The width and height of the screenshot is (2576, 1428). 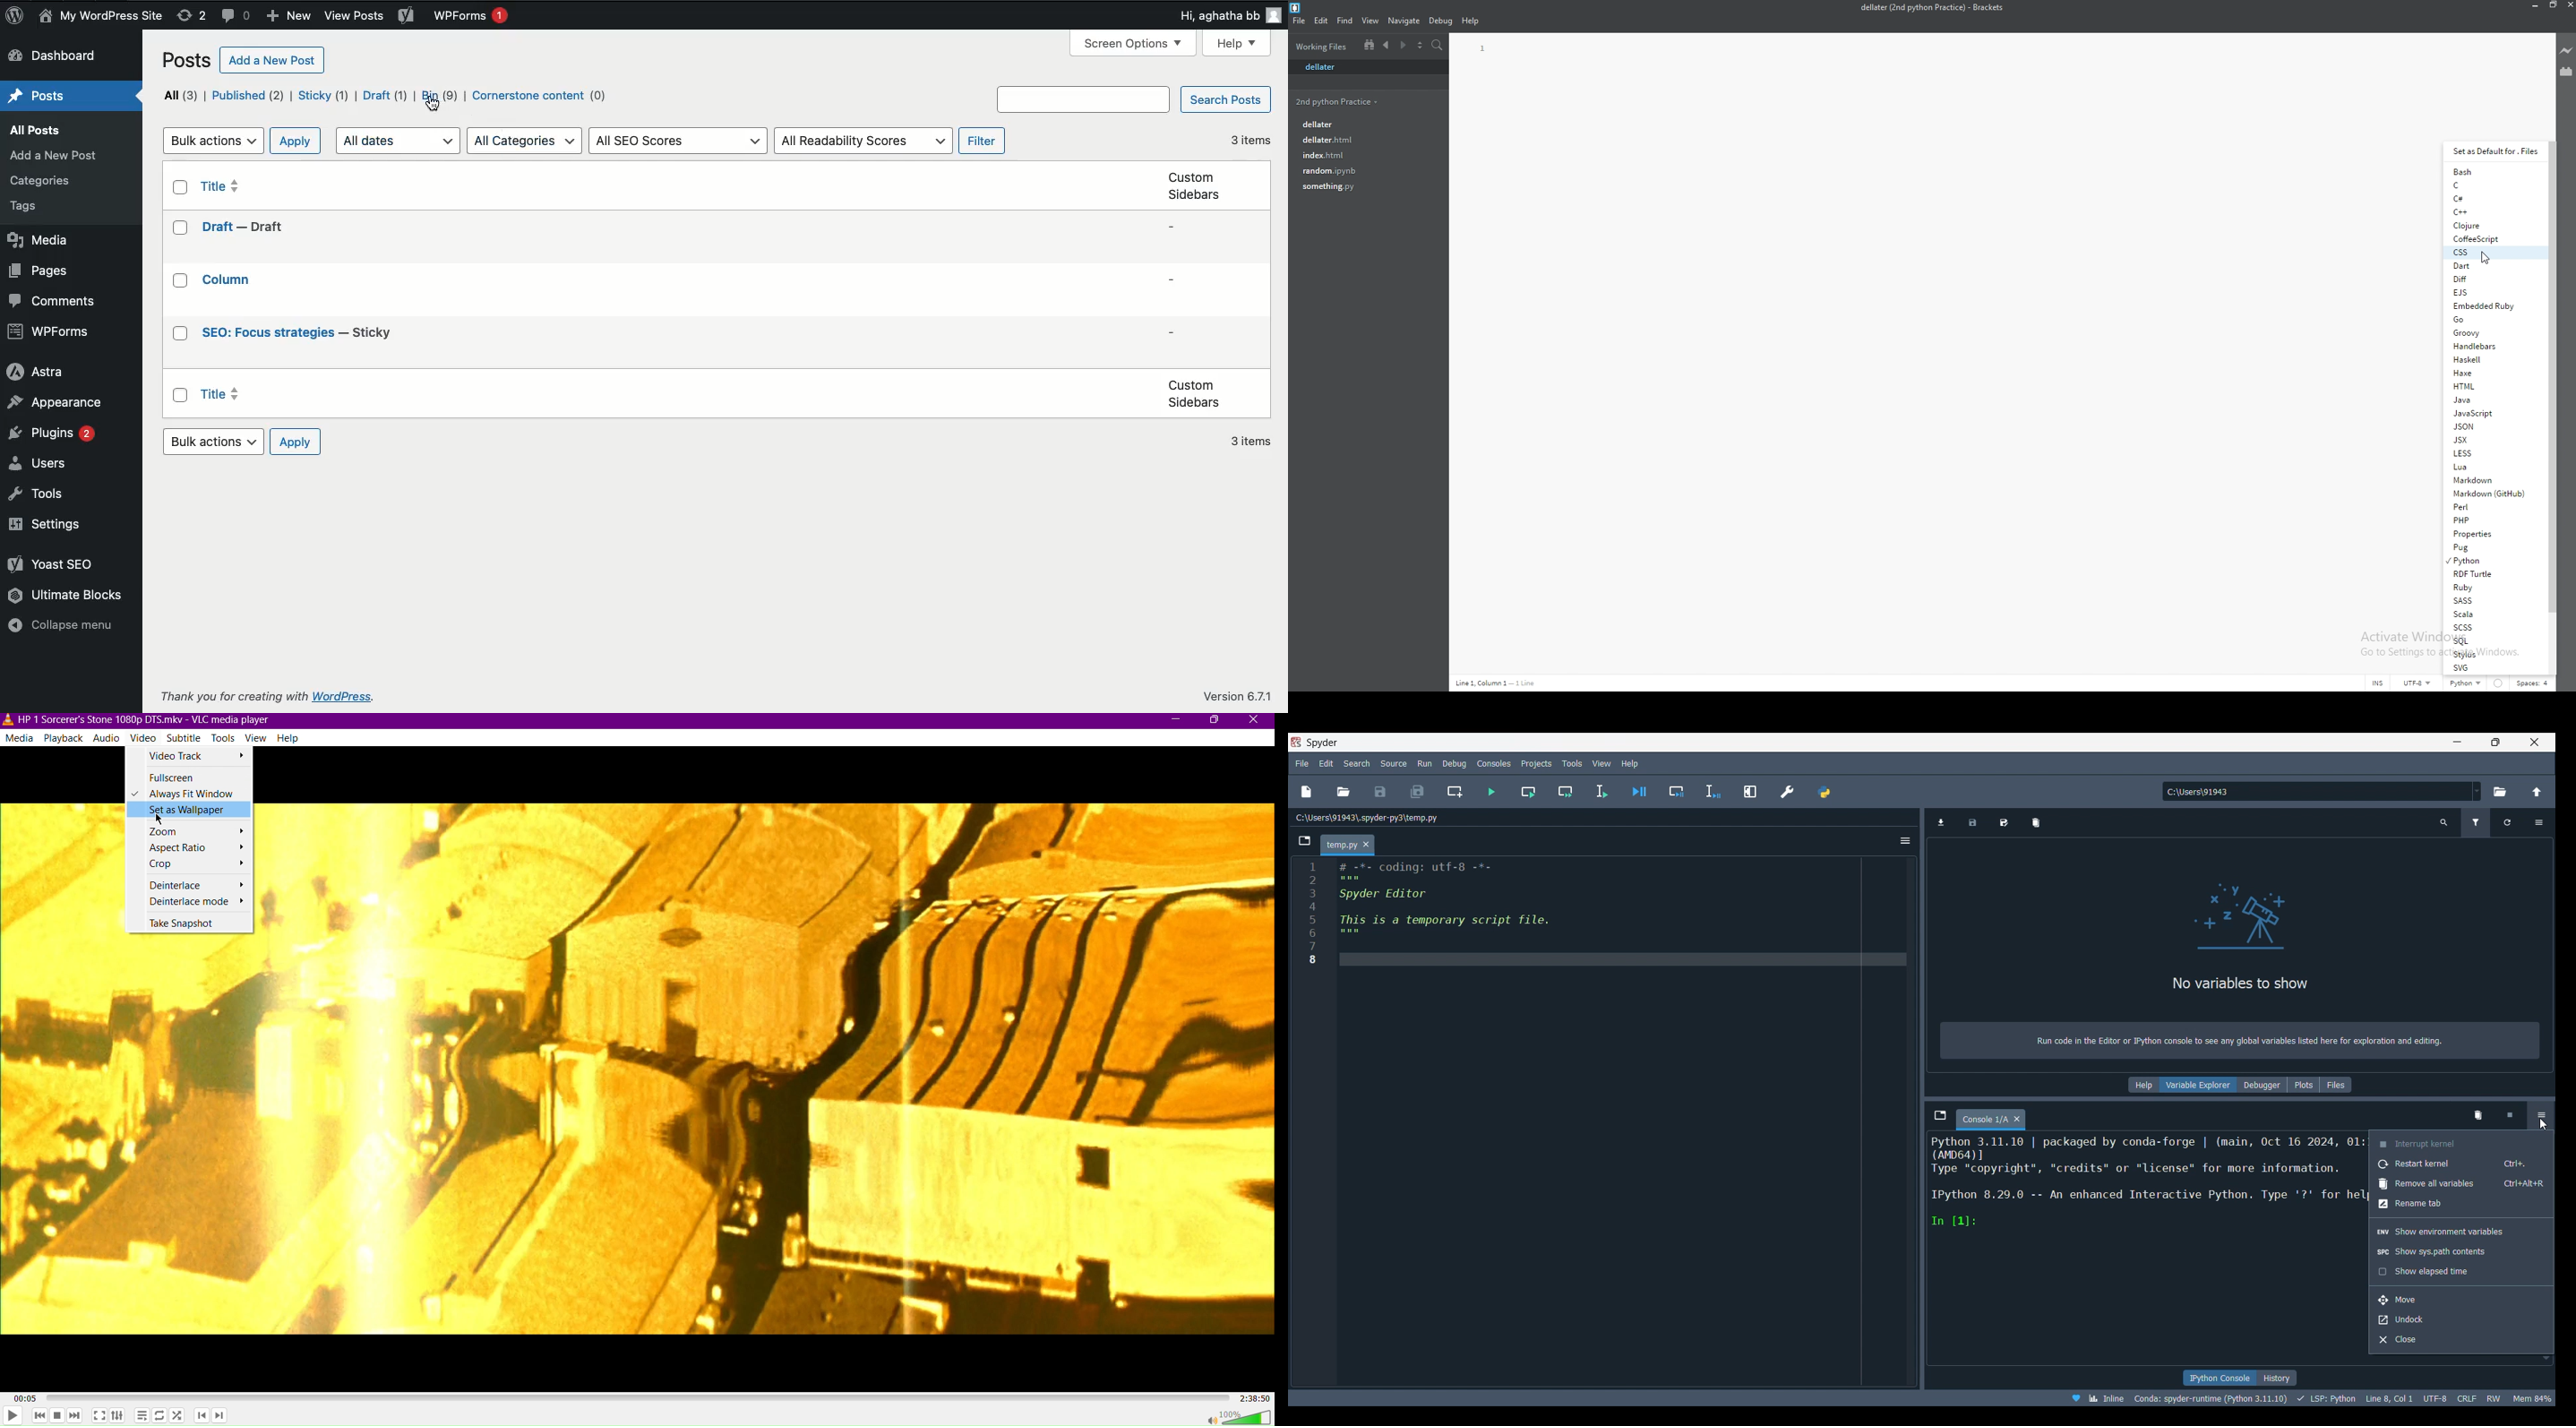 What do you see at coordinates (1630, 764) in the screenshot?
I see `Help menu` at bounding box center [1630, 764].